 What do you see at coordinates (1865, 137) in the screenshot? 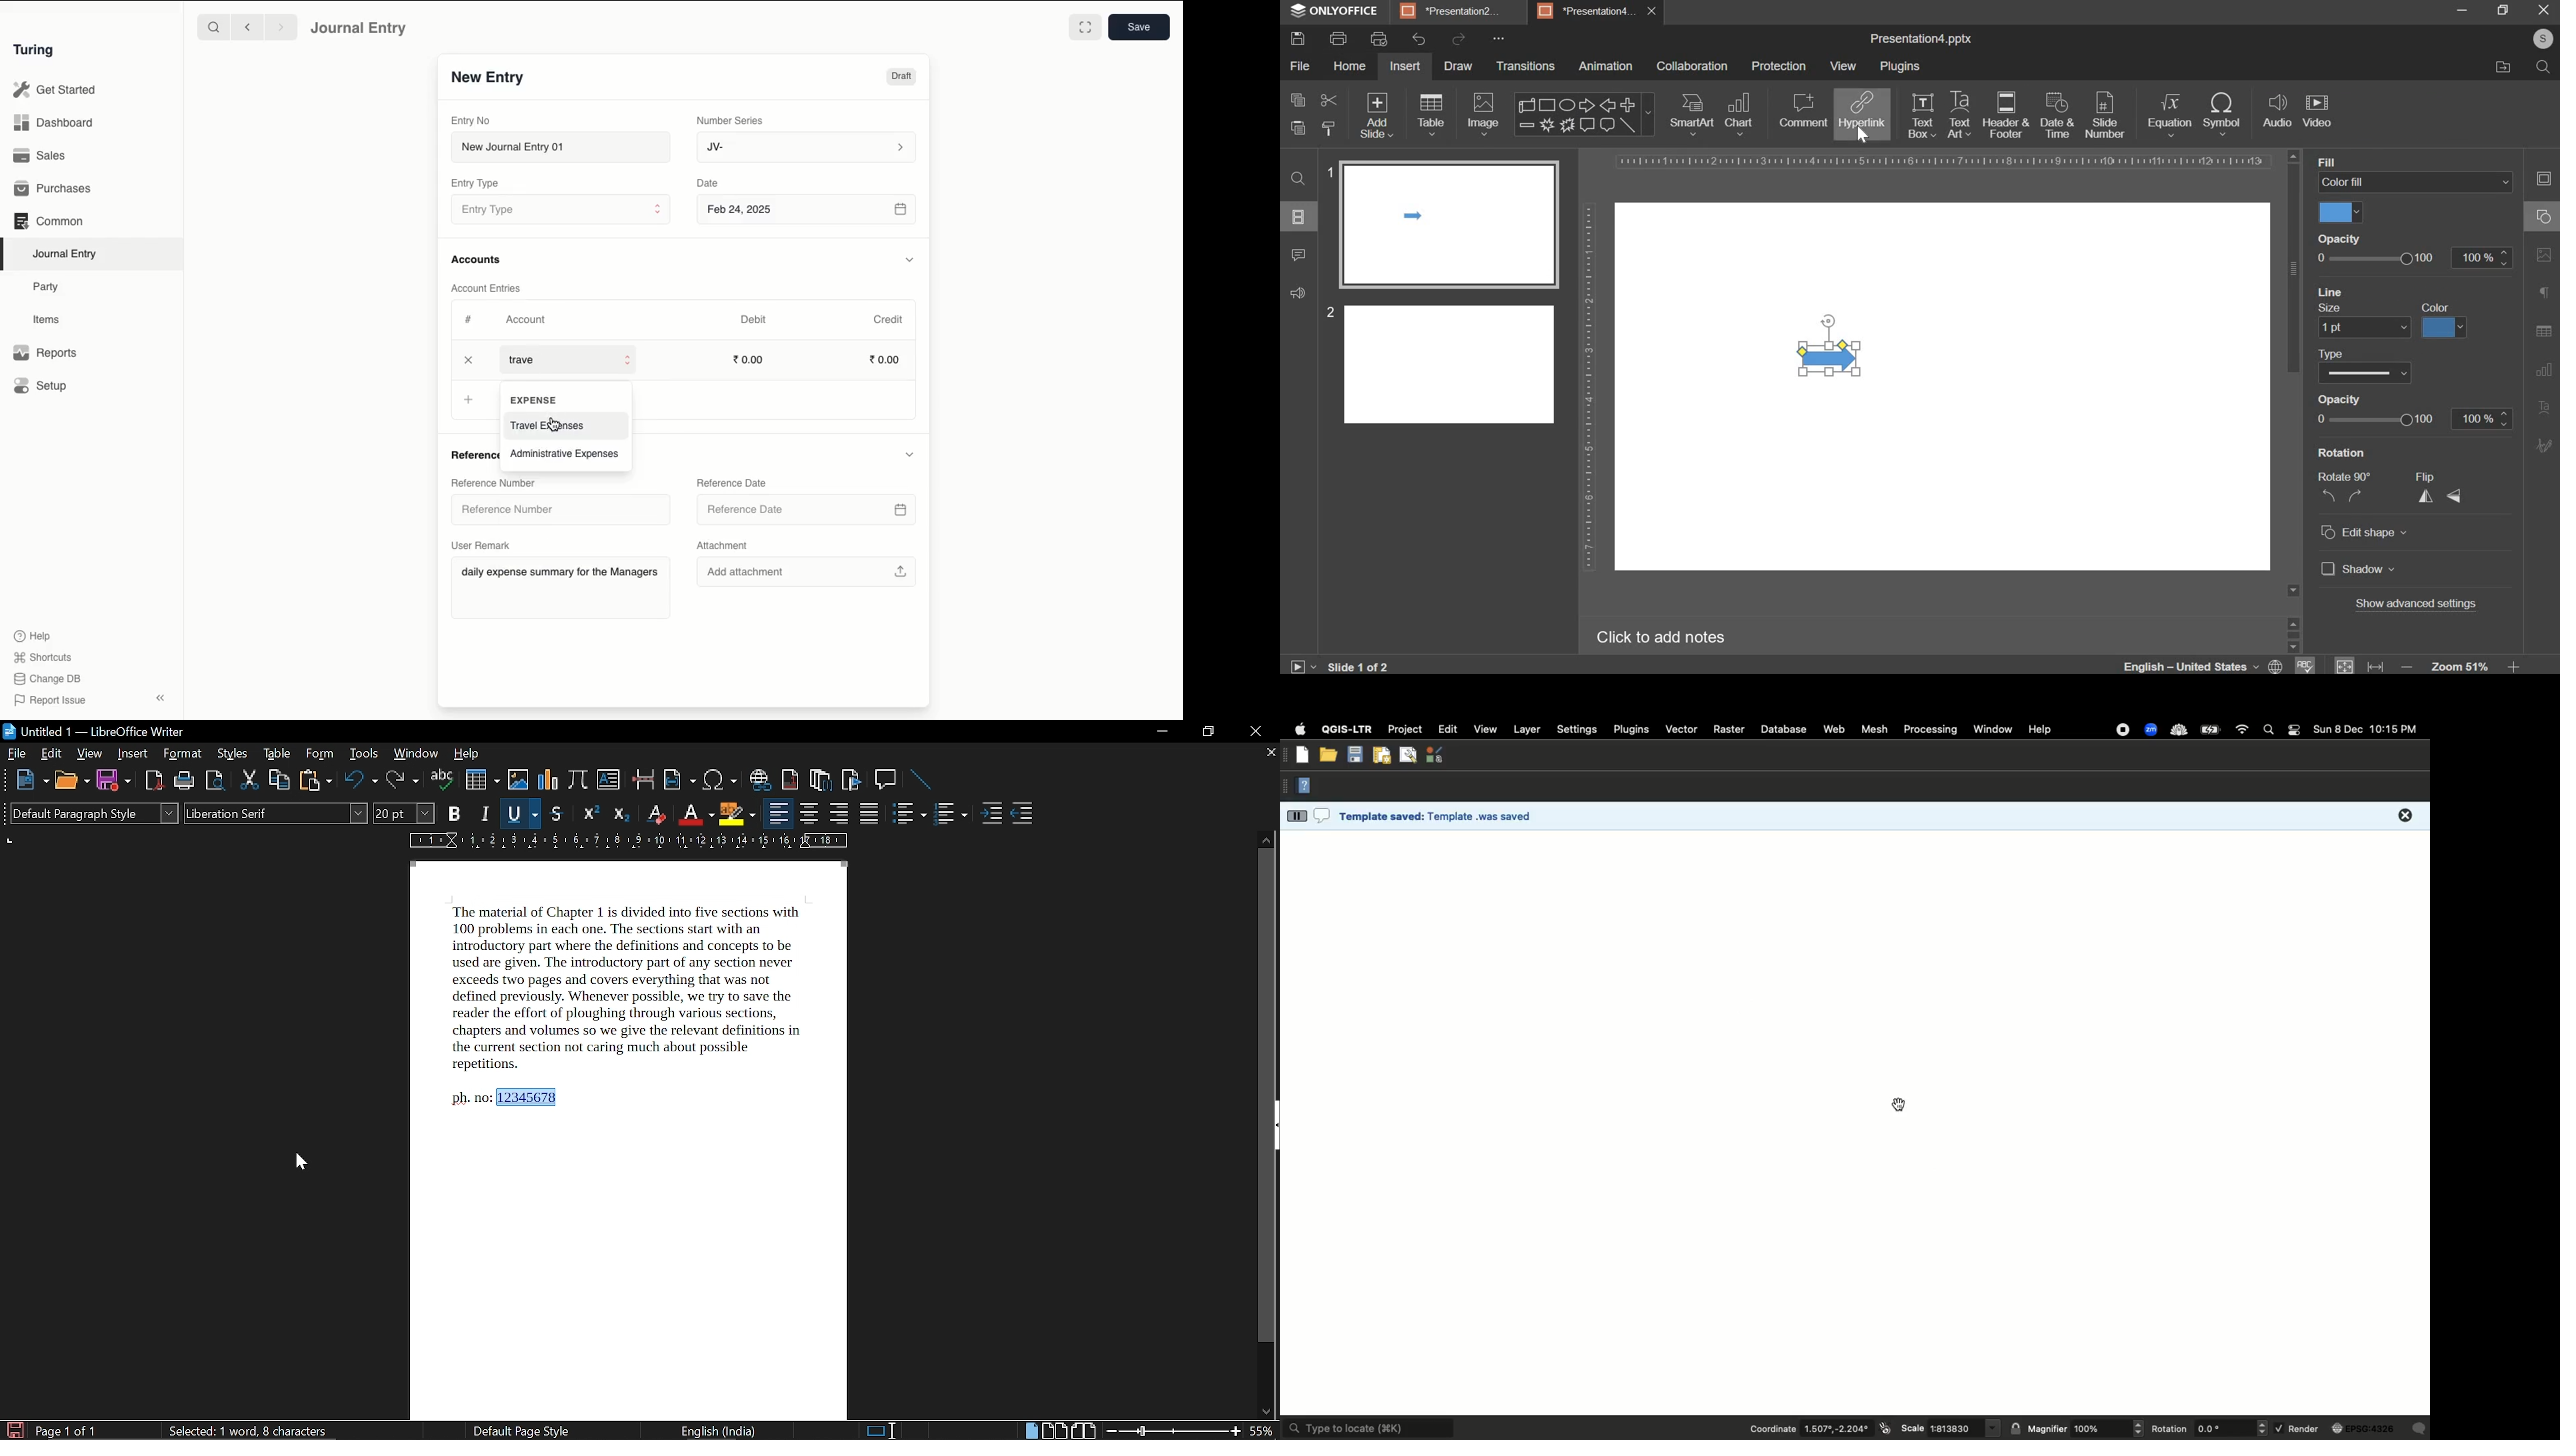
I see `cursor` at bounding box center [1865, 137].